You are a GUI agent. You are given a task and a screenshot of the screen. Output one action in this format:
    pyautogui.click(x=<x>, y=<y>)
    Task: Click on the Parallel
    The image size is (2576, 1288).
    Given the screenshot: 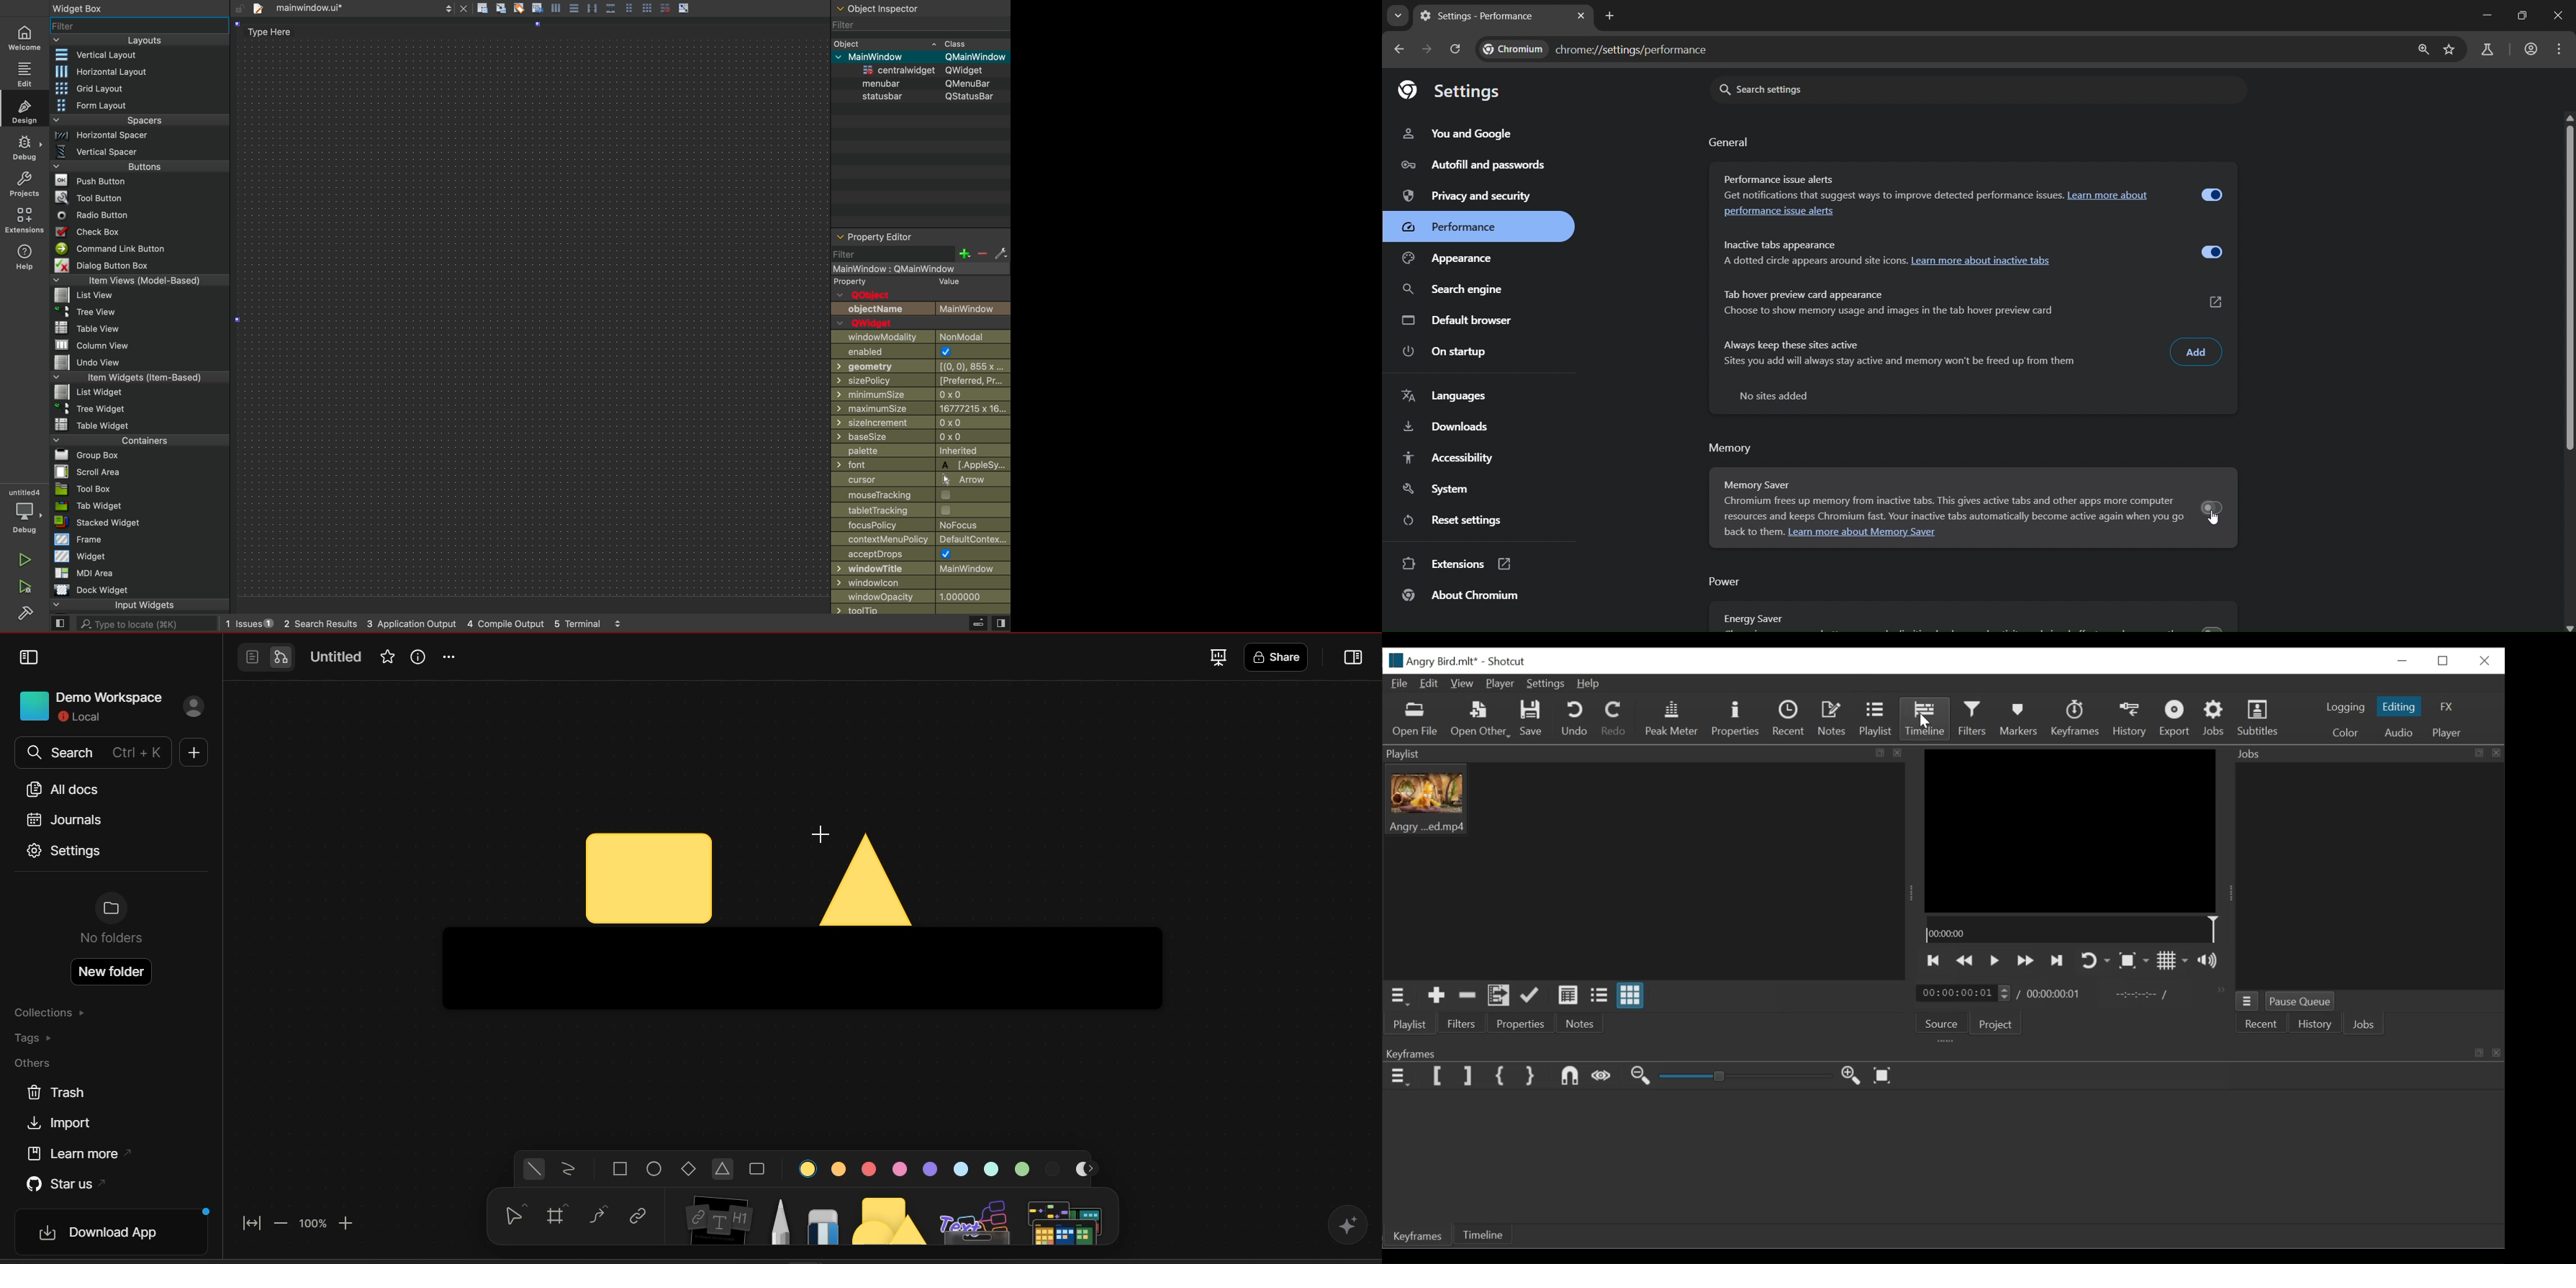 What is the action you would take?
    pyautogui.click(x=594, y=8)
    